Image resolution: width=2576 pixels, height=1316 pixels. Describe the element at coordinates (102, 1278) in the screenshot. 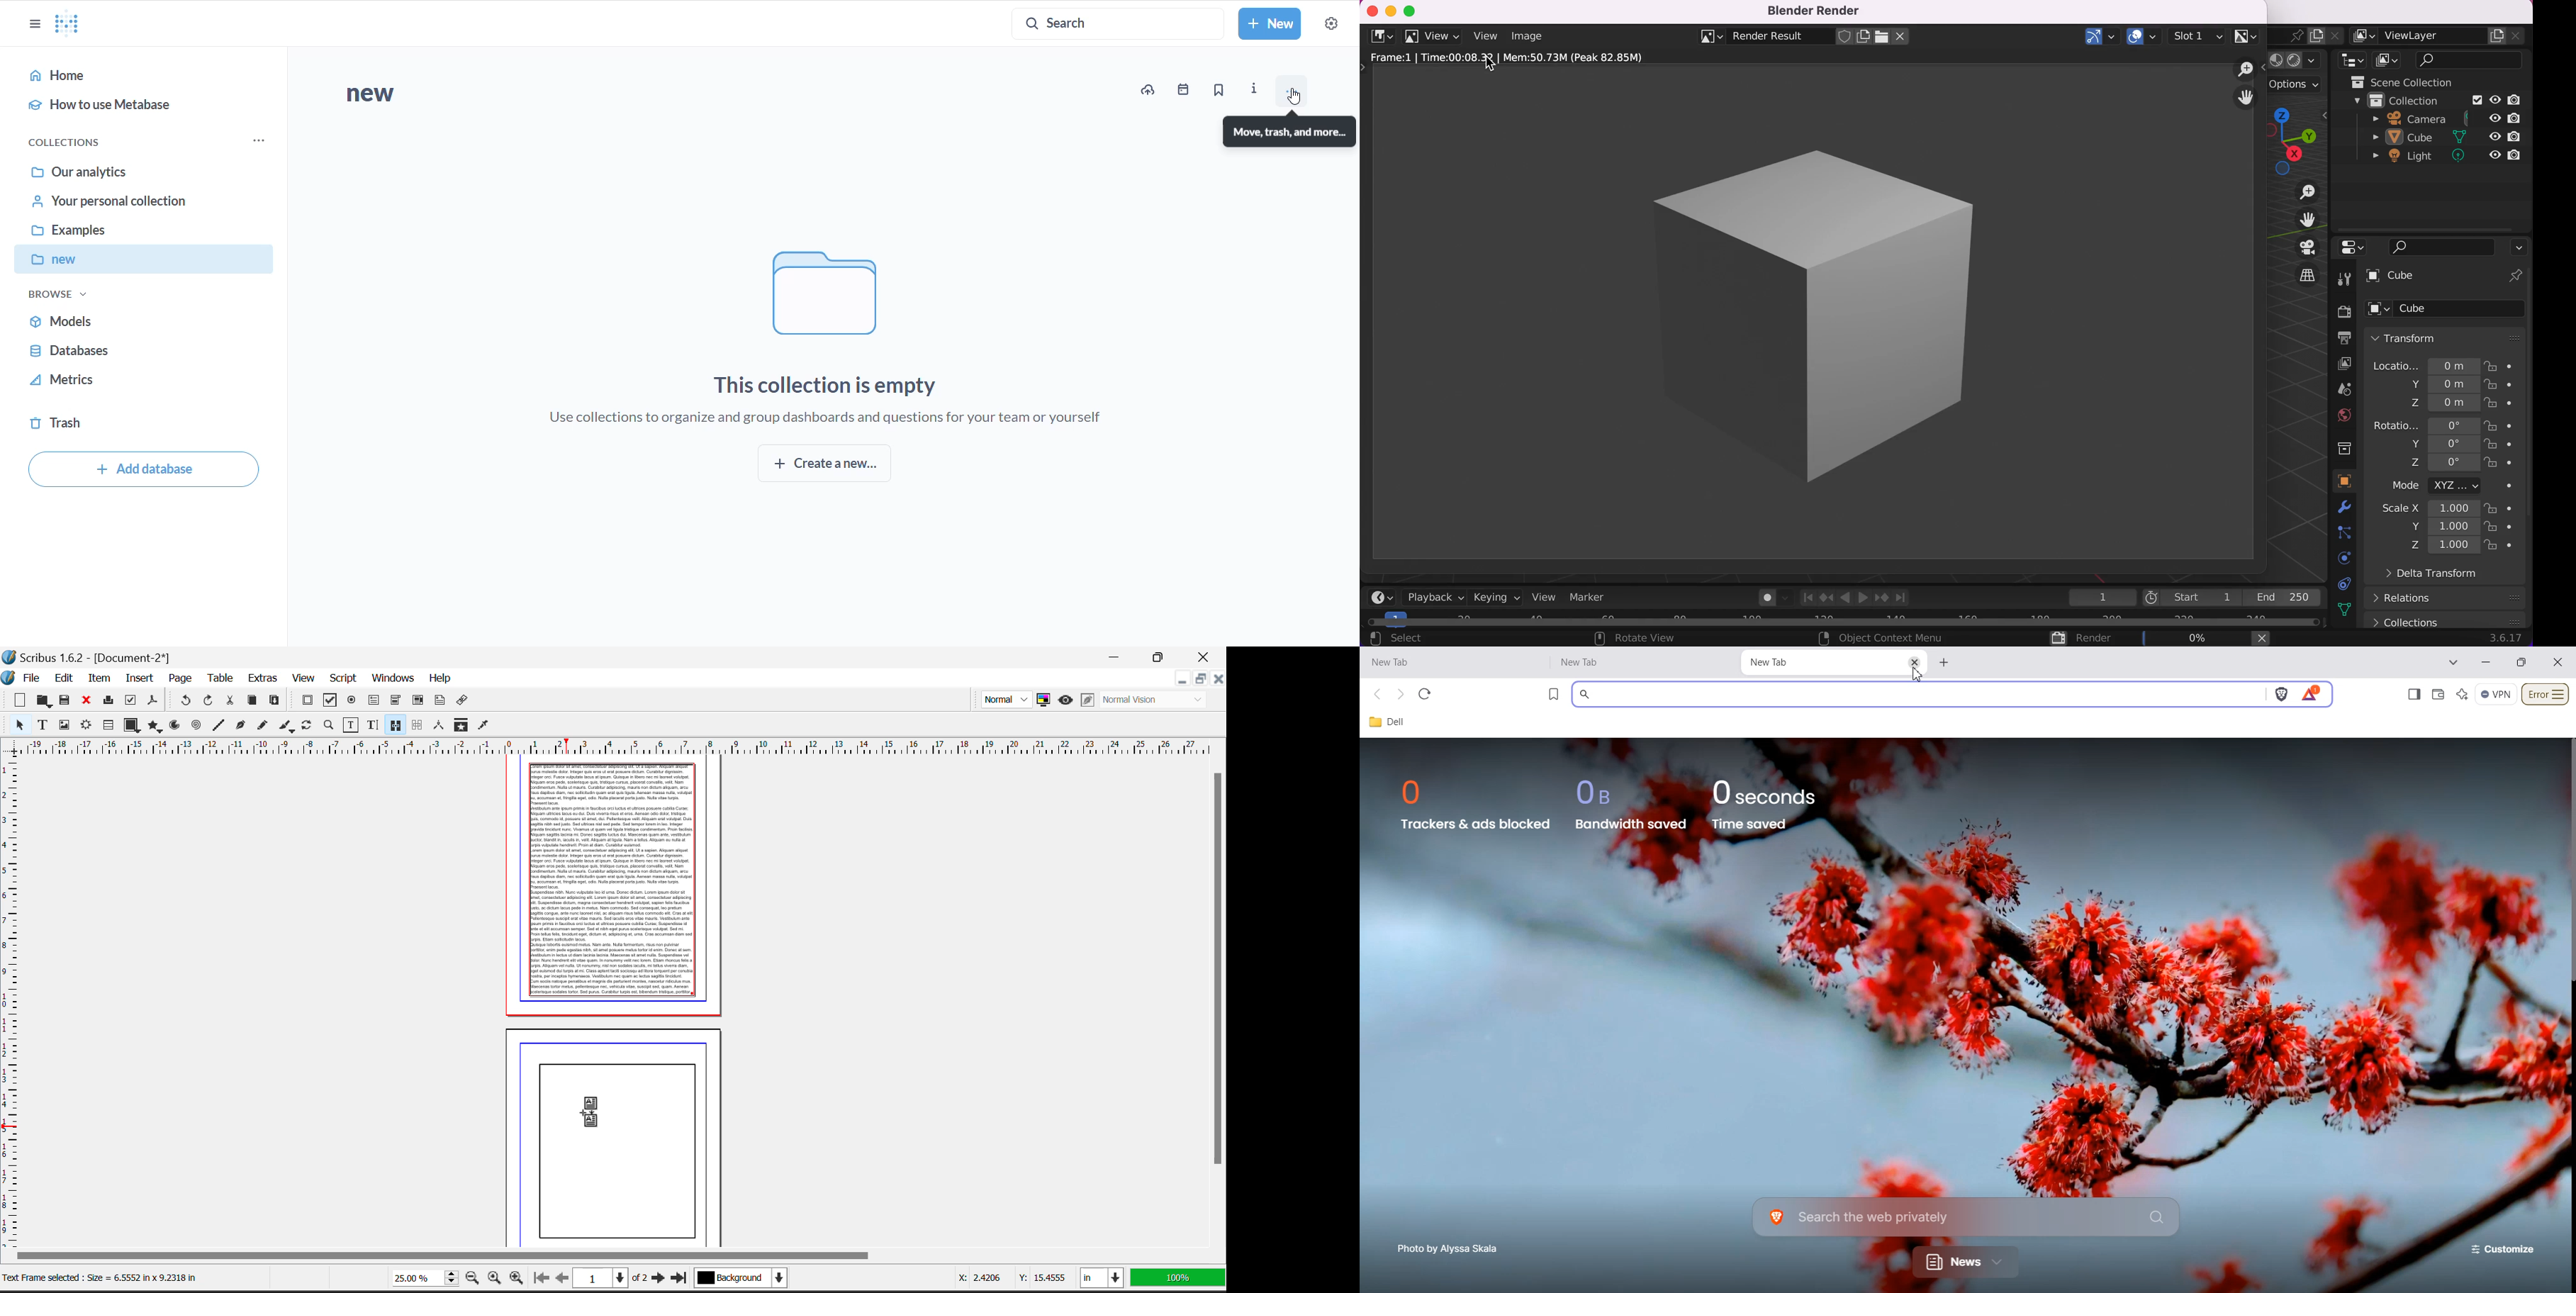

I see `Text Frame Selected : Size = 6.5552 in x 9.2318 in` at that location.